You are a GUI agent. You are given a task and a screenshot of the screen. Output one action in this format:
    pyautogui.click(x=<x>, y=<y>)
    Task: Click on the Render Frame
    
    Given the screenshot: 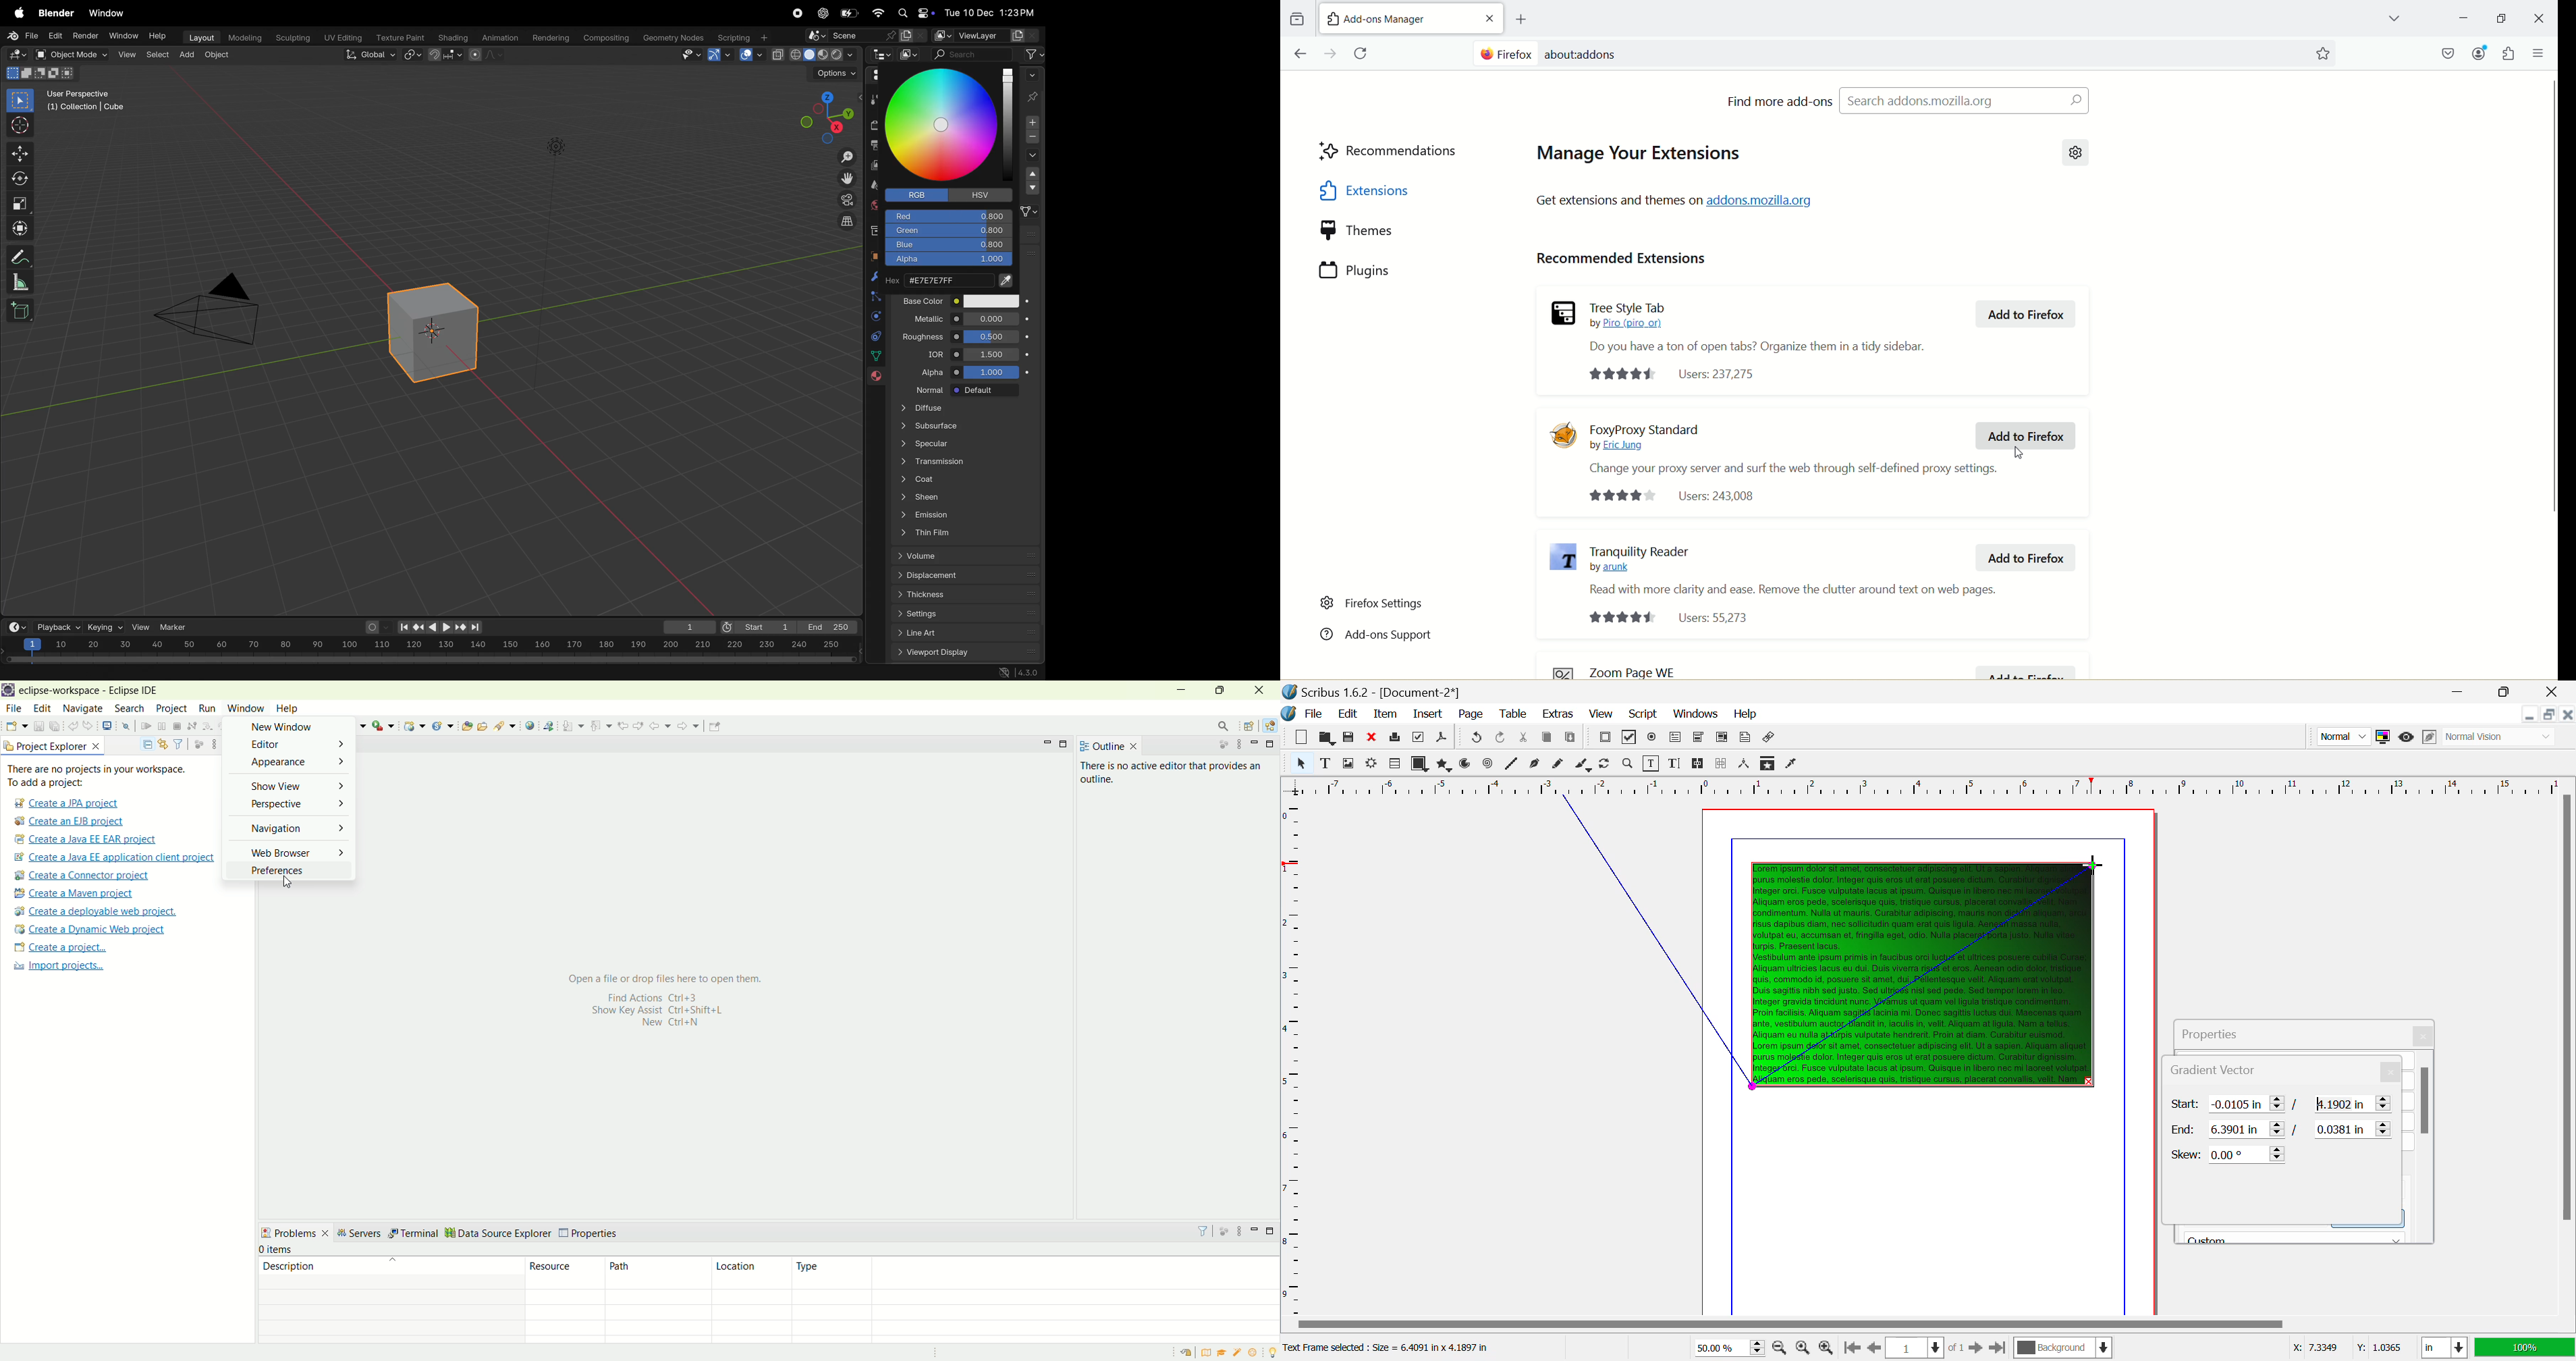 What is the action you would take?
    pyautogui.click(x=1371, y=765)
    